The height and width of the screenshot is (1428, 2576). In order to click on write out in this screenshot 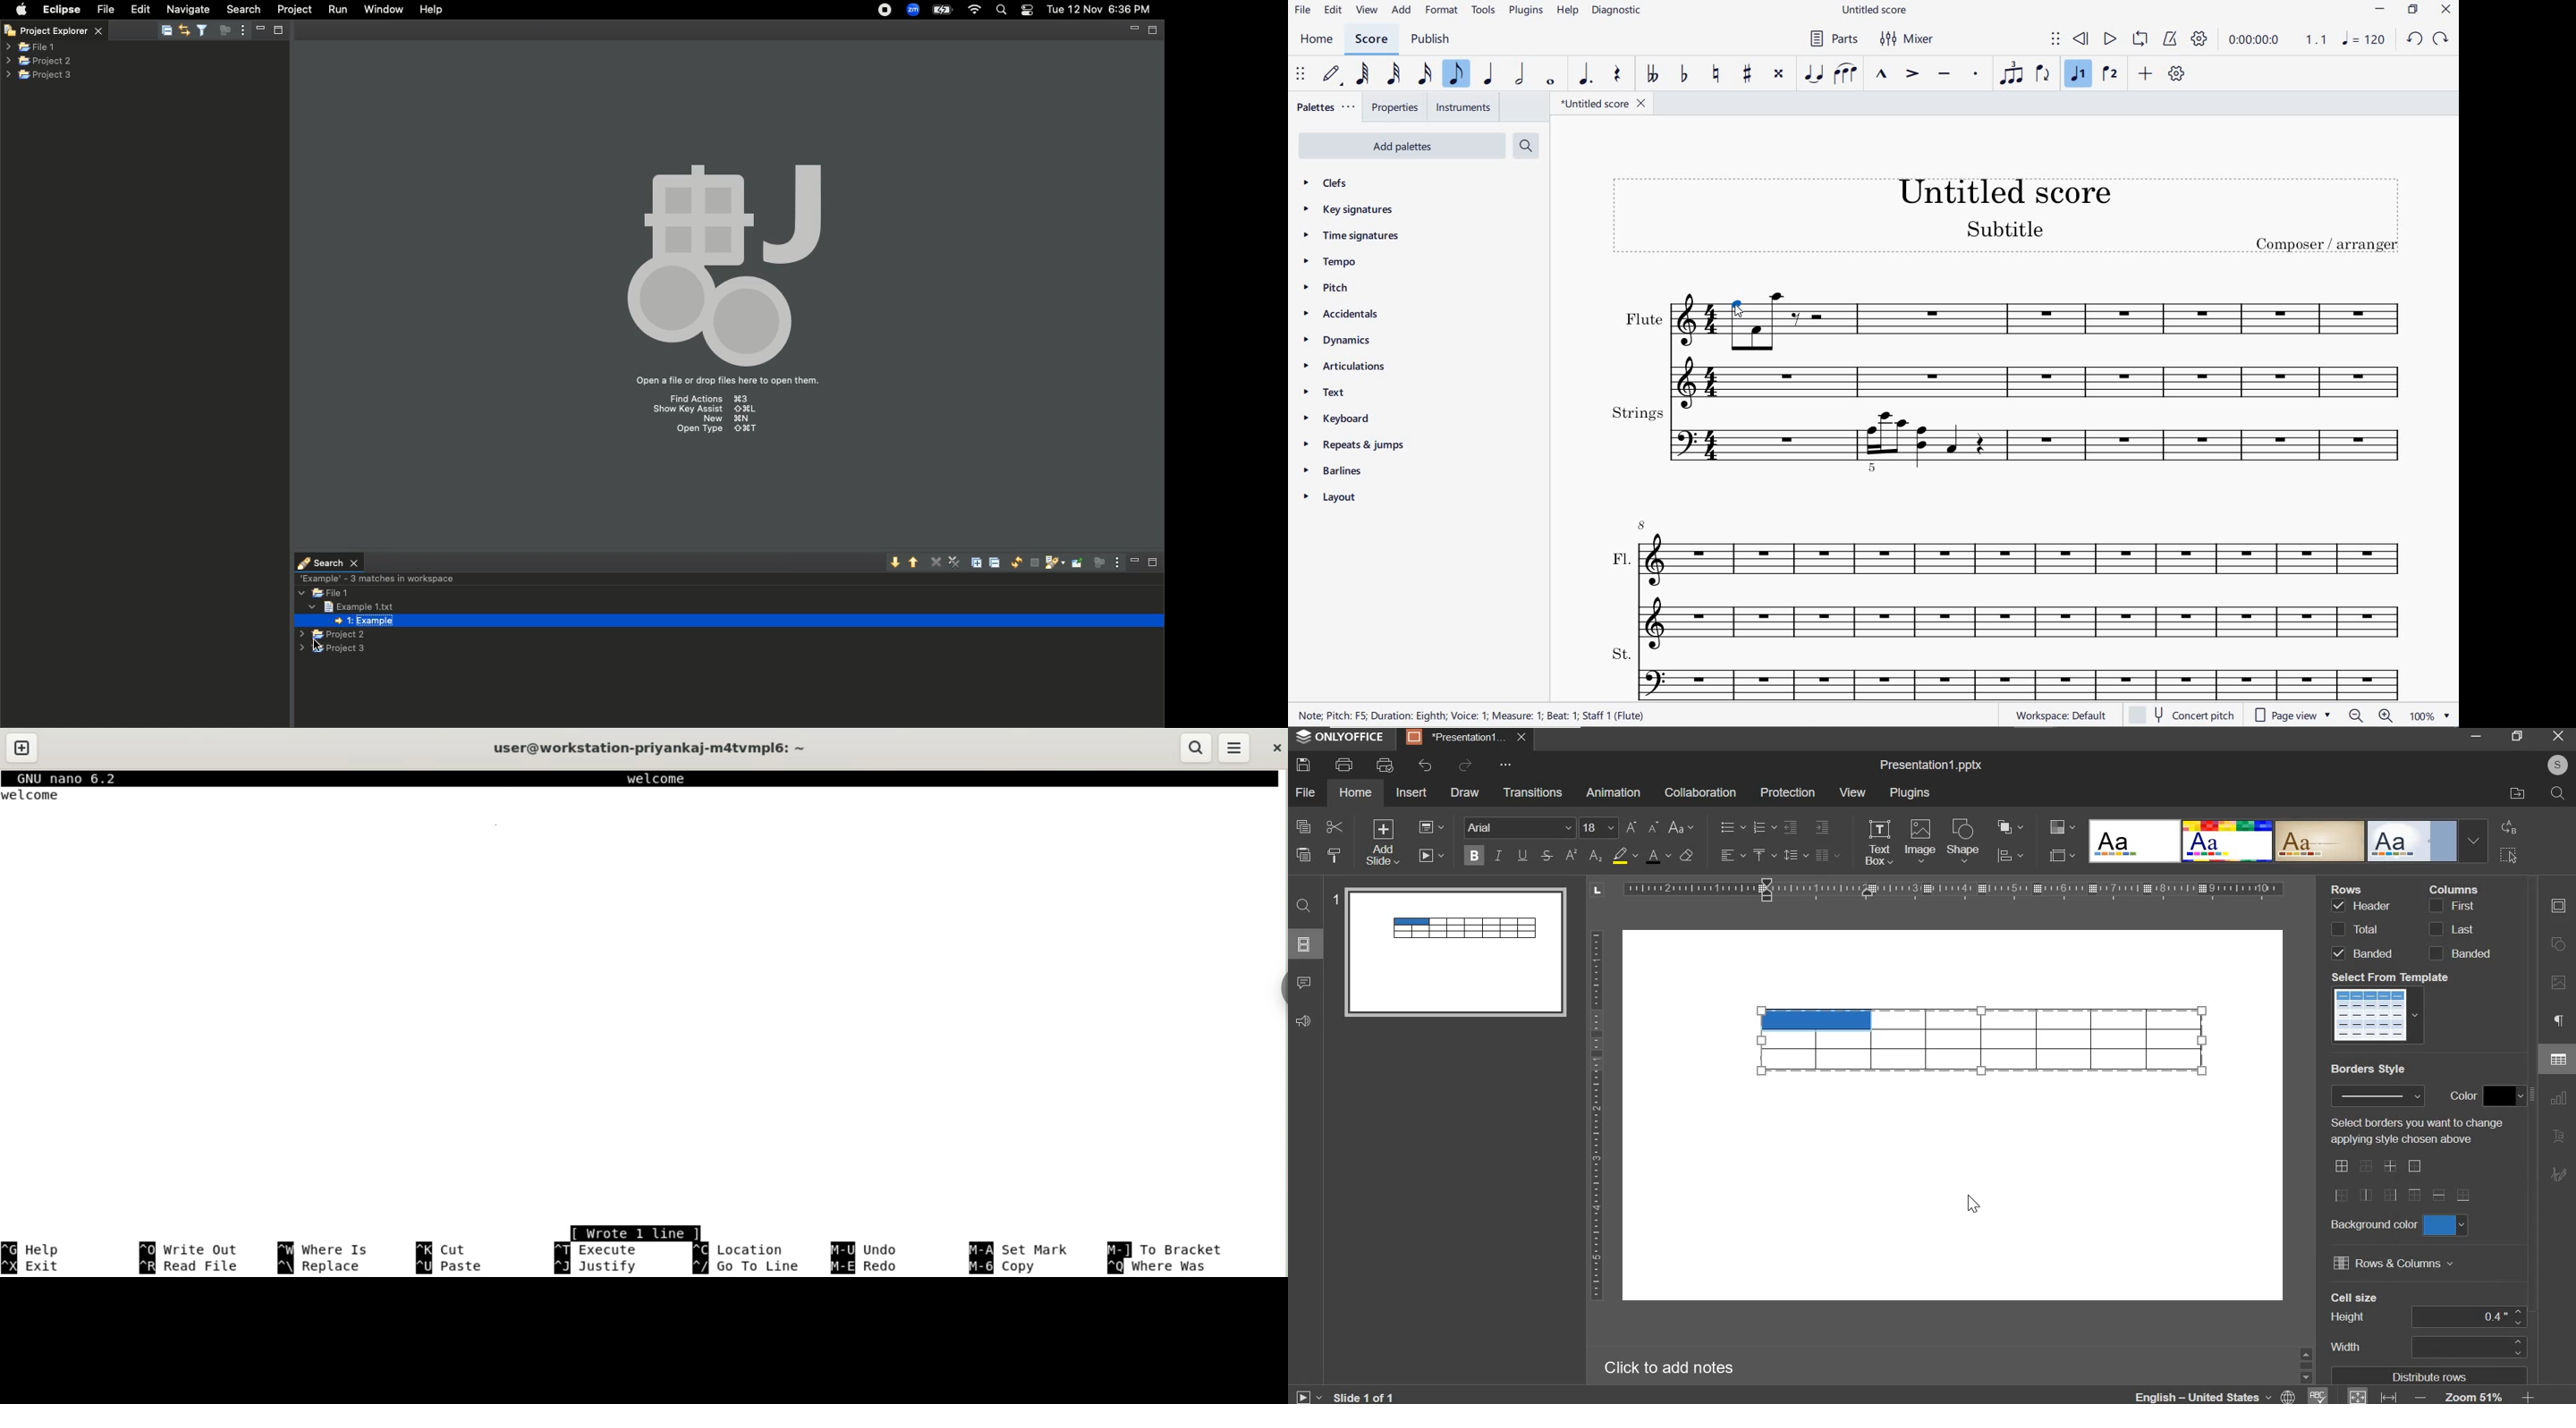, I will do `click(191, 1250)`.